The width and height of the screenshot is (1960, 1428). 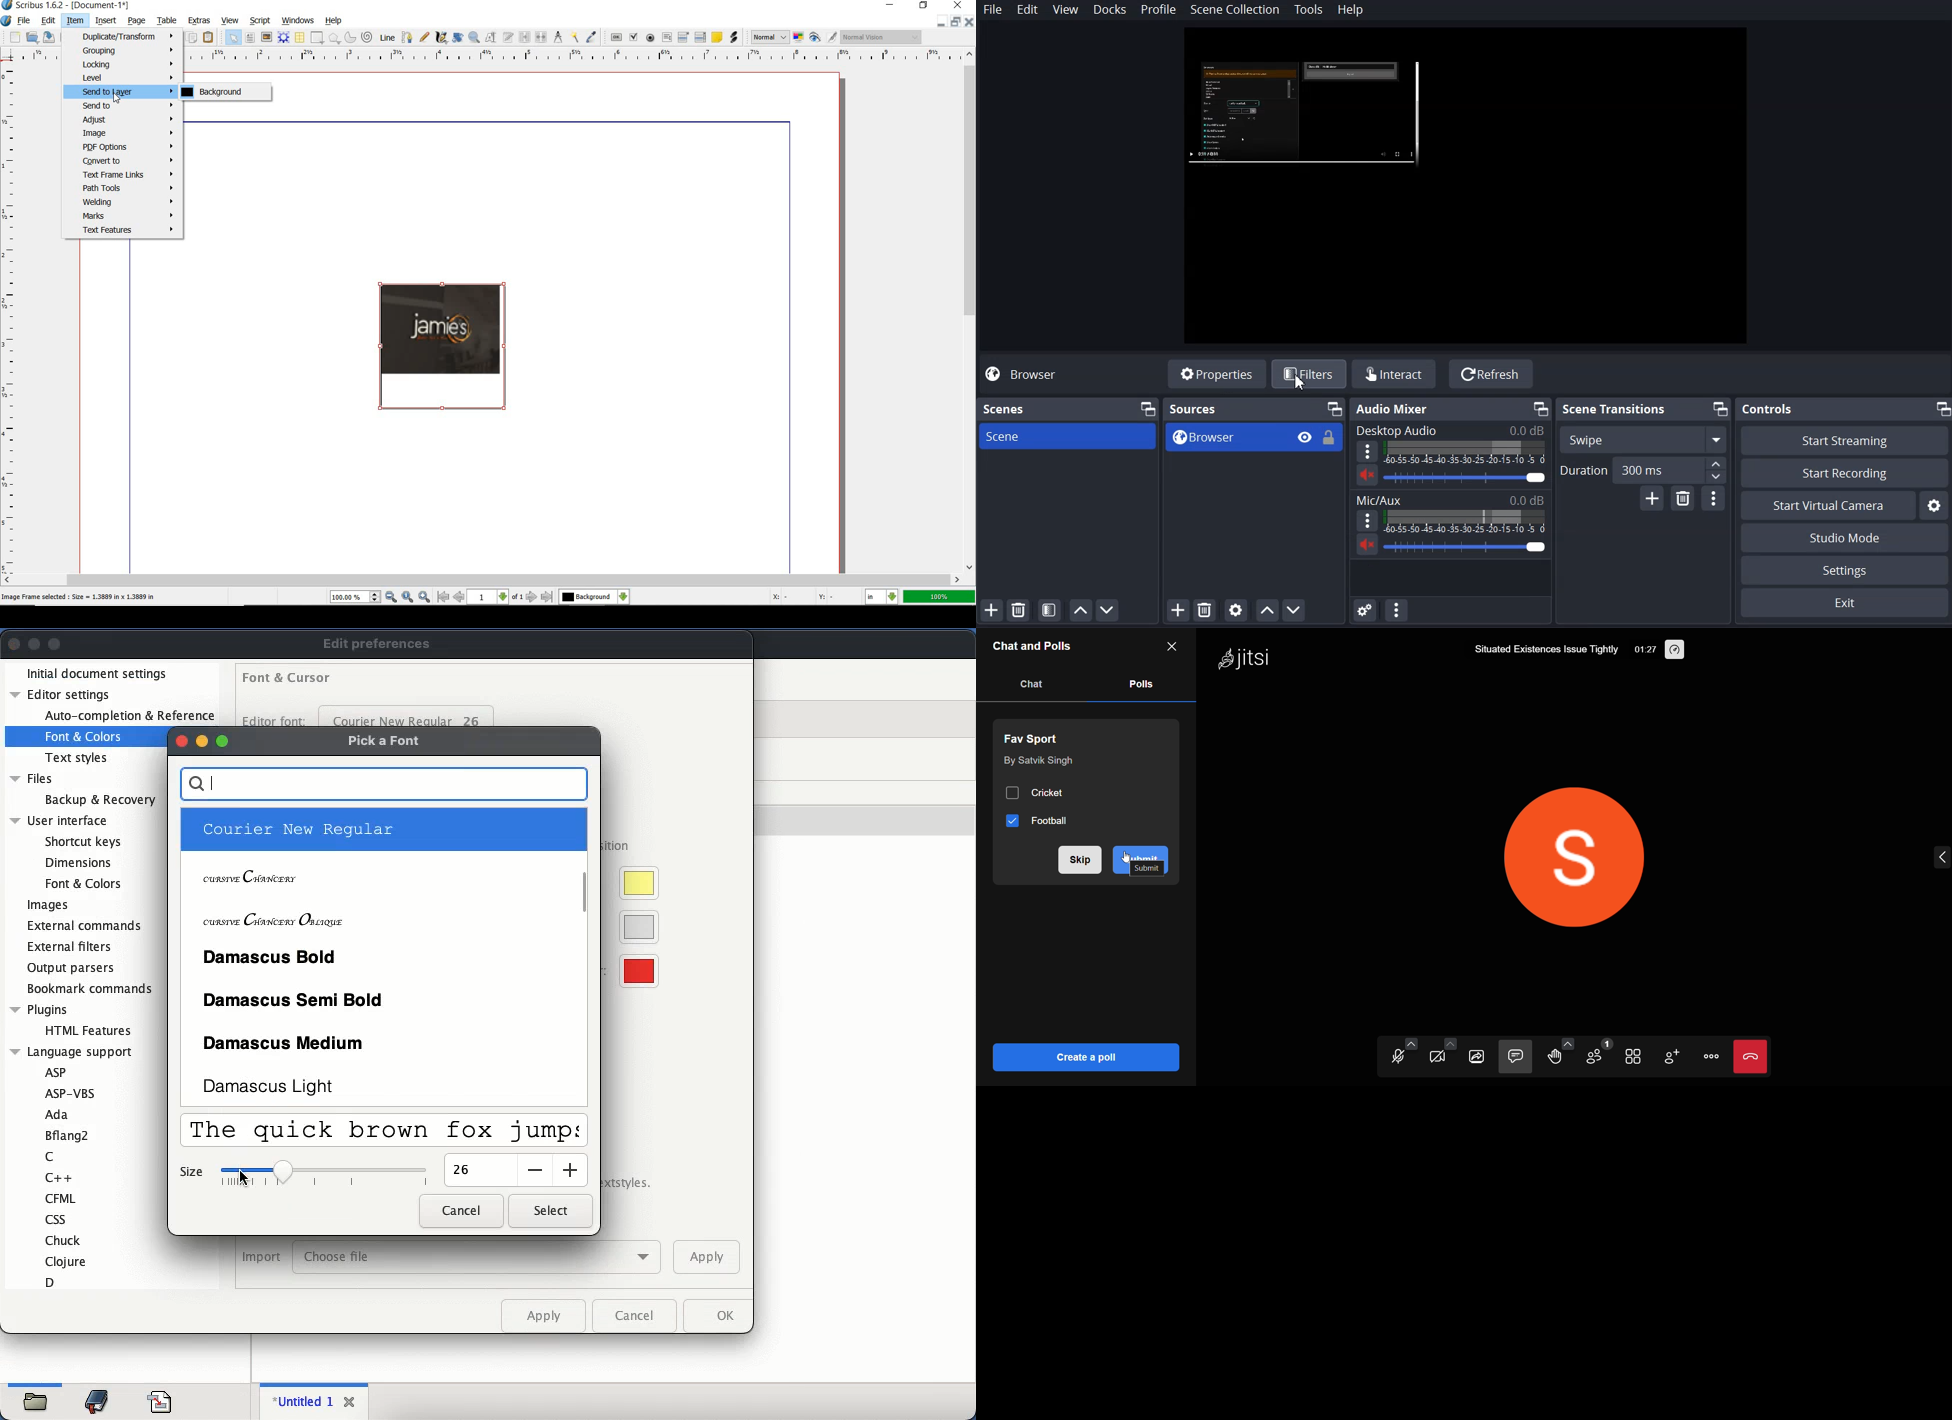 I want to click on Convert to, so click(x=124, y=160).